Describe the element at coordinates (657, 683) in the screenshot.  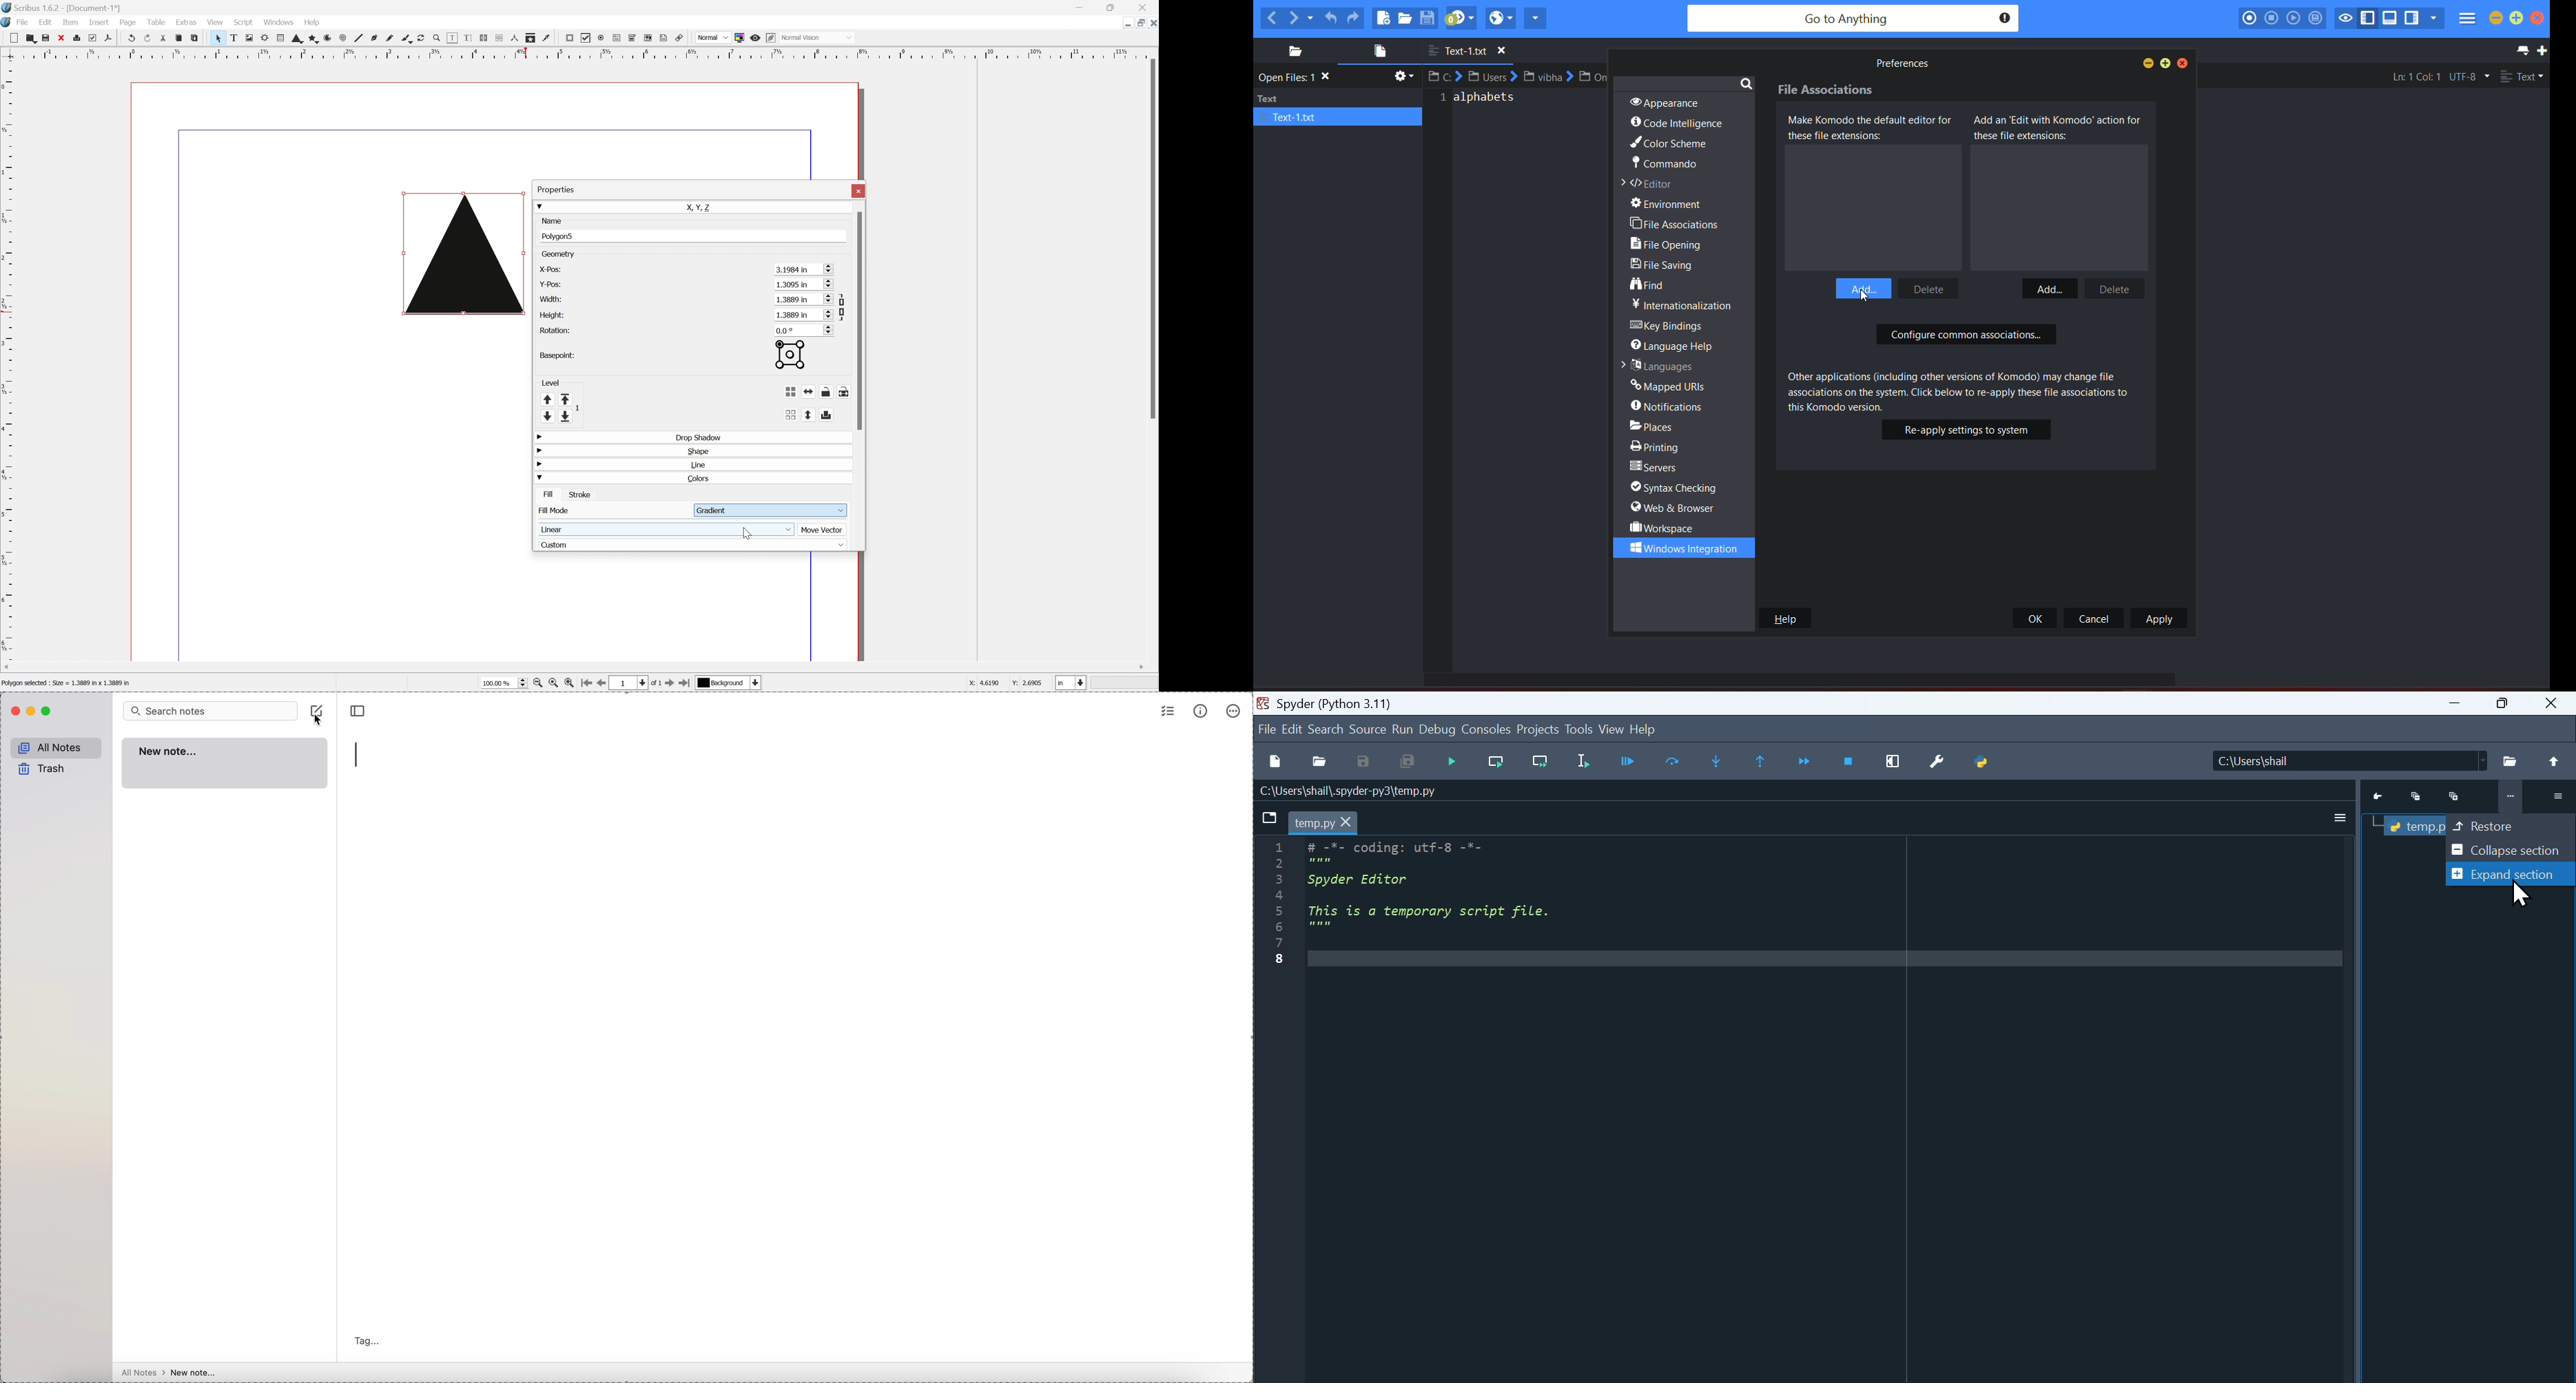
I see `of 1` at that location.